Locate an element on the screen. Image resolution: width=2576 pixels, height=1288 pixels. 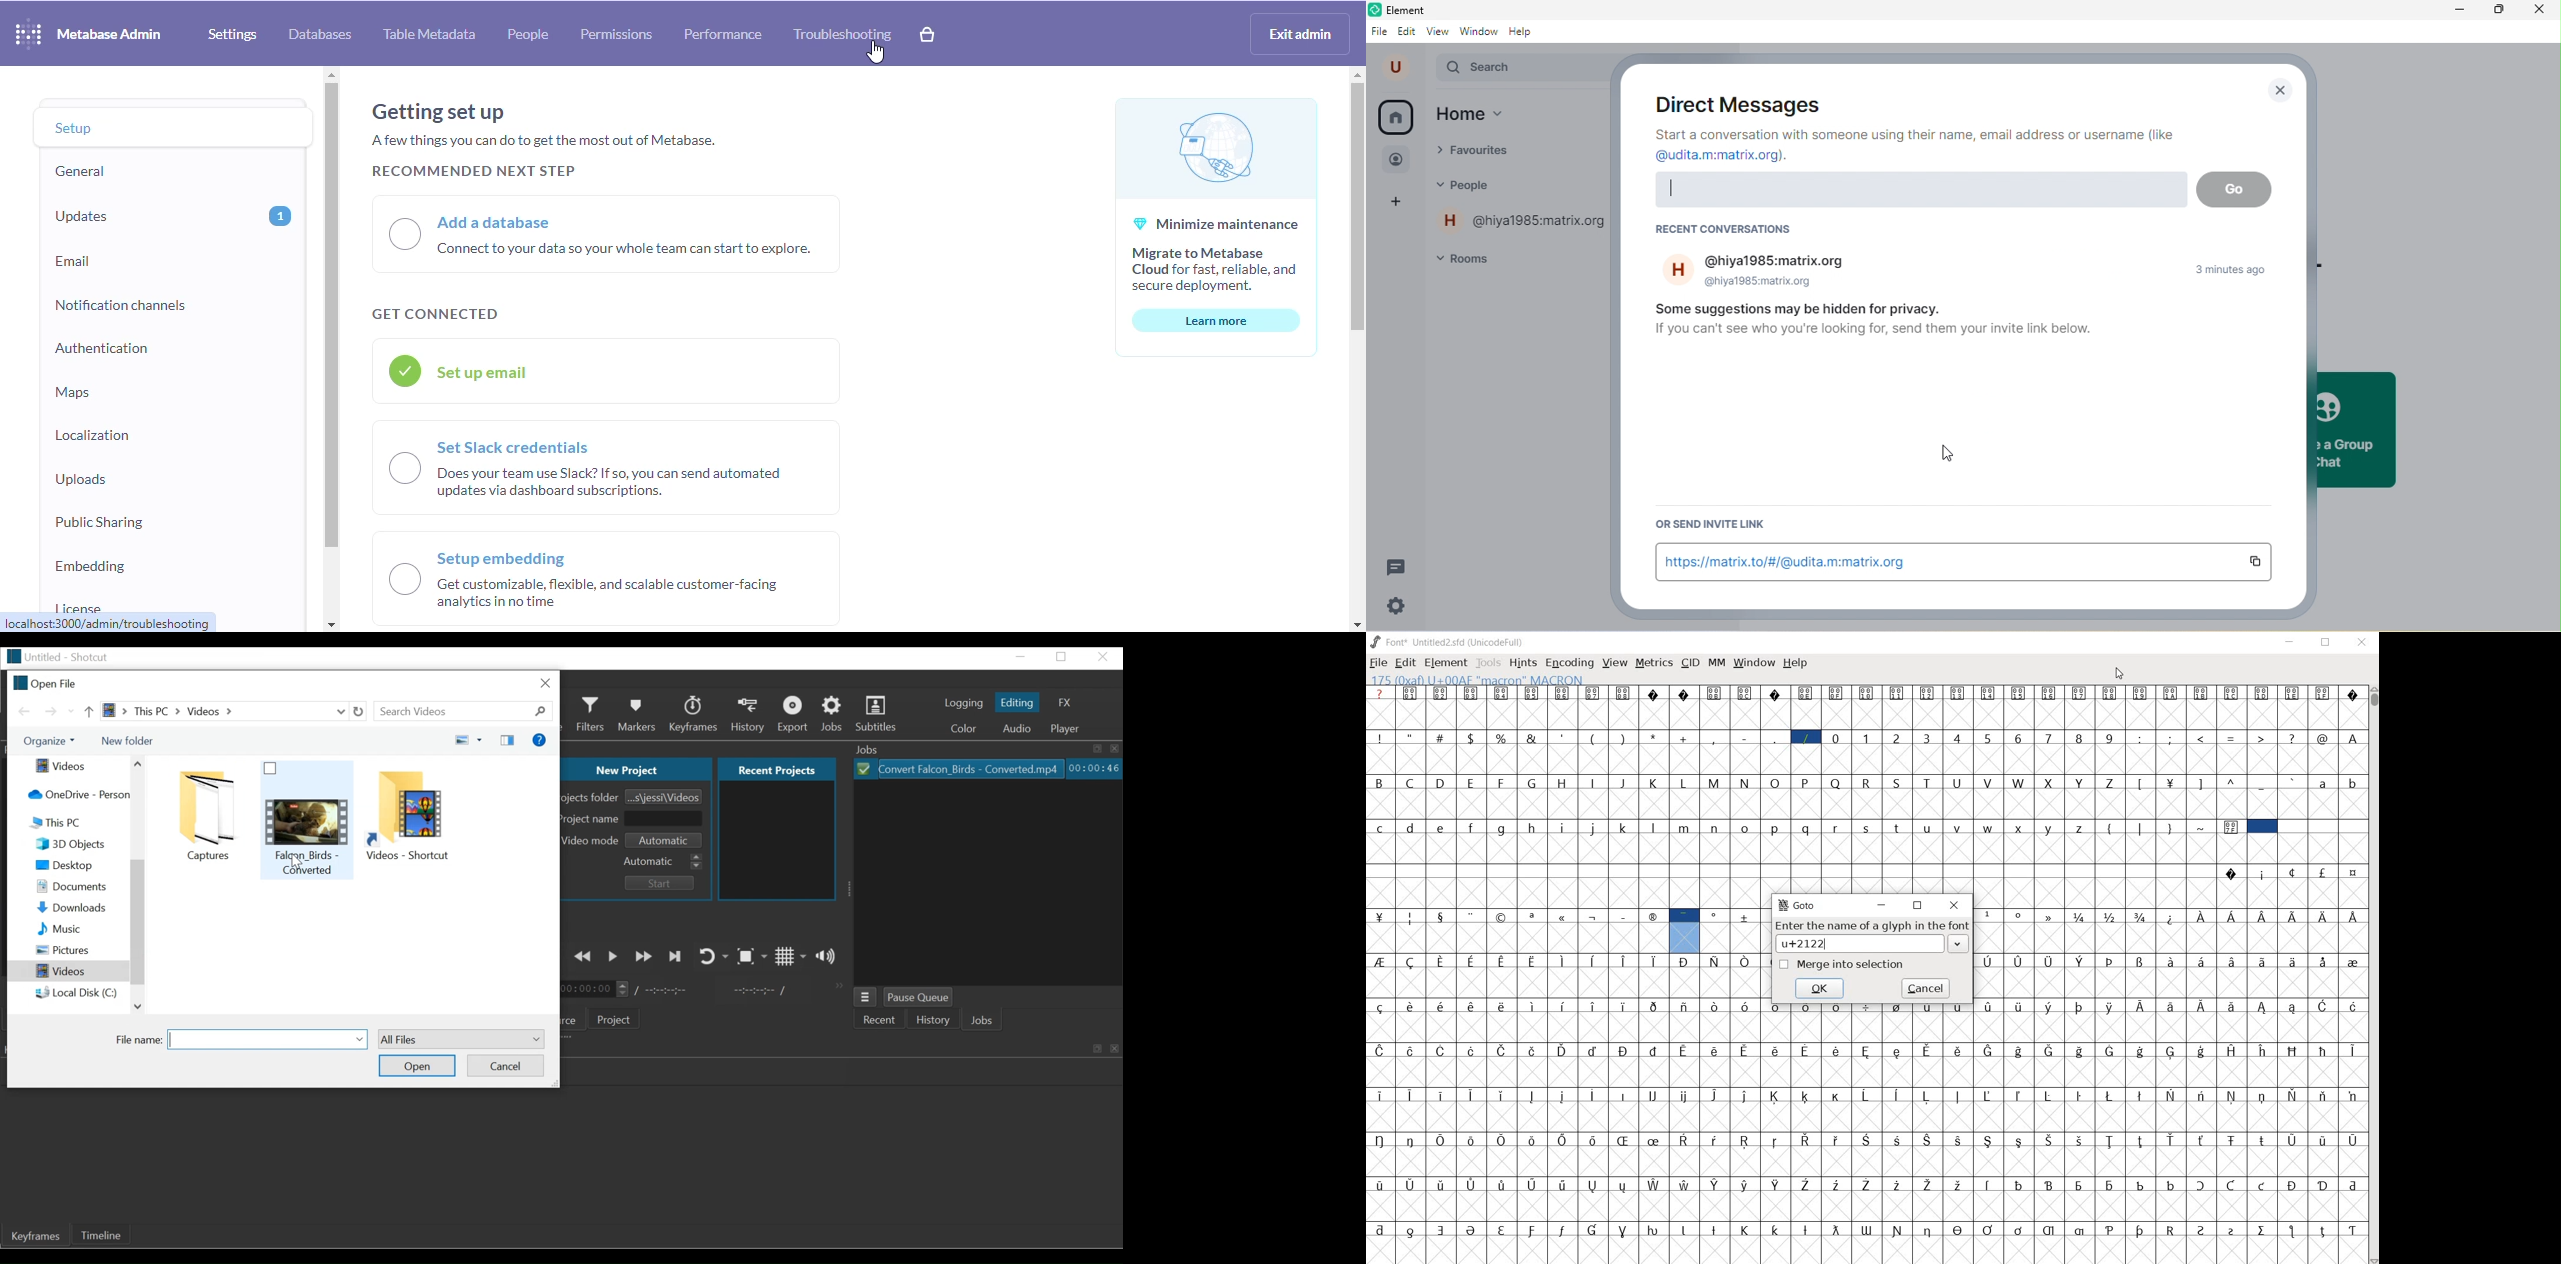
close is located at coordinates (1953, 906).